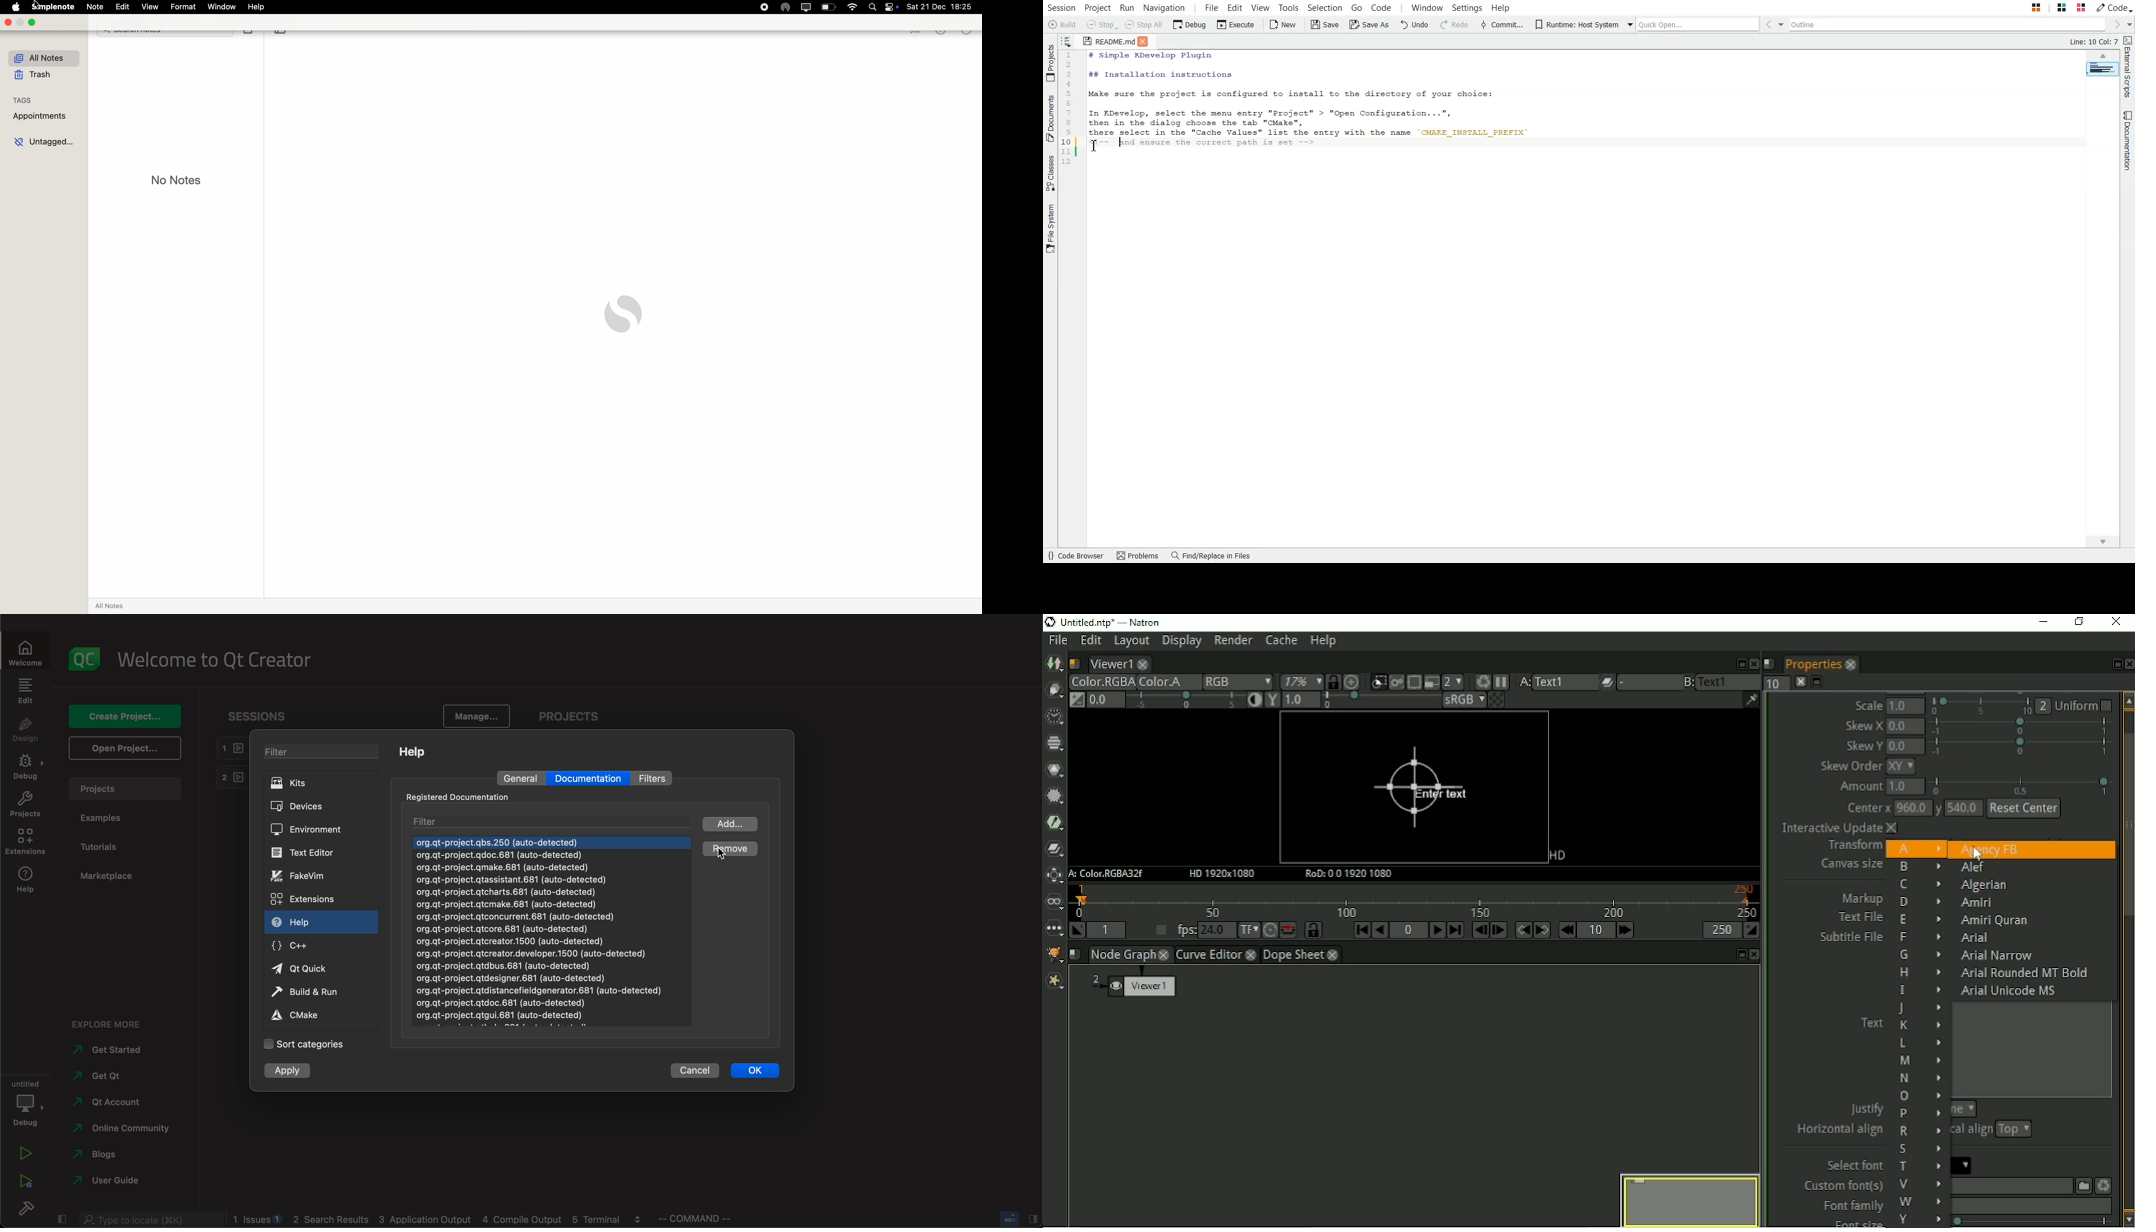 The image size is (2156, 1232). I want to click on appointments, so click(41, 115).